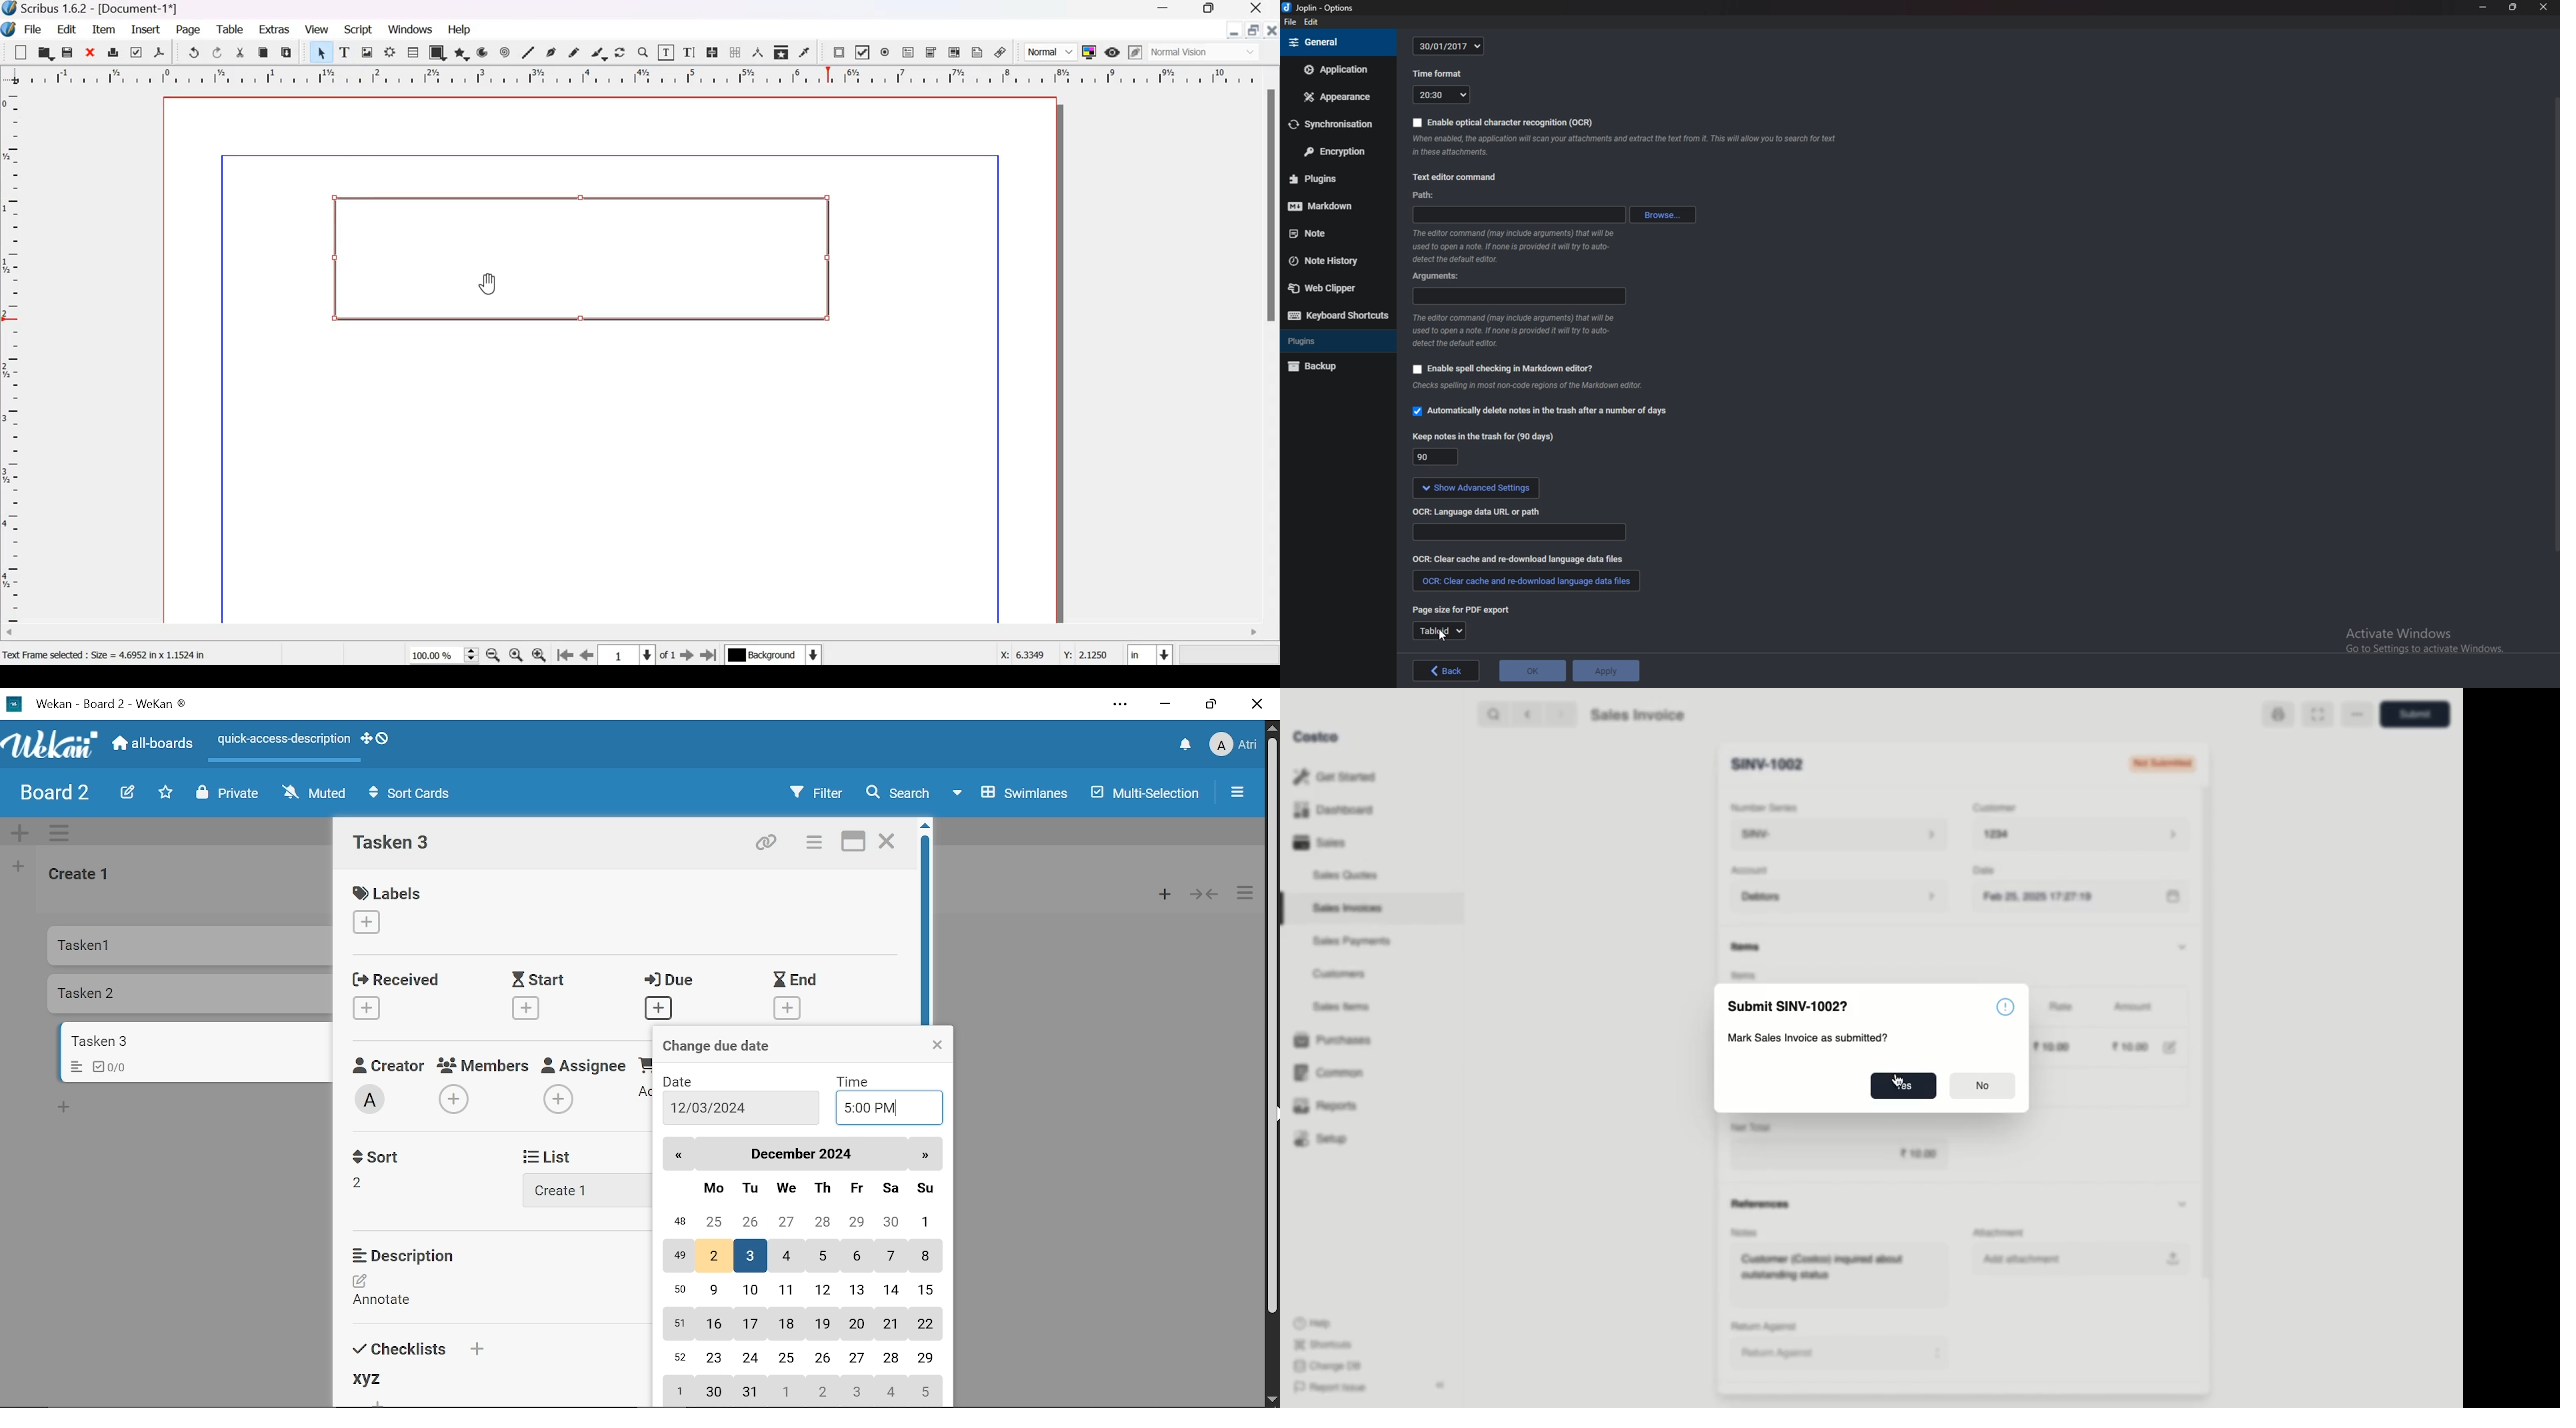 The height and width of the screenshot is (1428, 2576). Describe the element at coordinates (689, 52) in the screenshot. I see `edit text with story editor` at that location.